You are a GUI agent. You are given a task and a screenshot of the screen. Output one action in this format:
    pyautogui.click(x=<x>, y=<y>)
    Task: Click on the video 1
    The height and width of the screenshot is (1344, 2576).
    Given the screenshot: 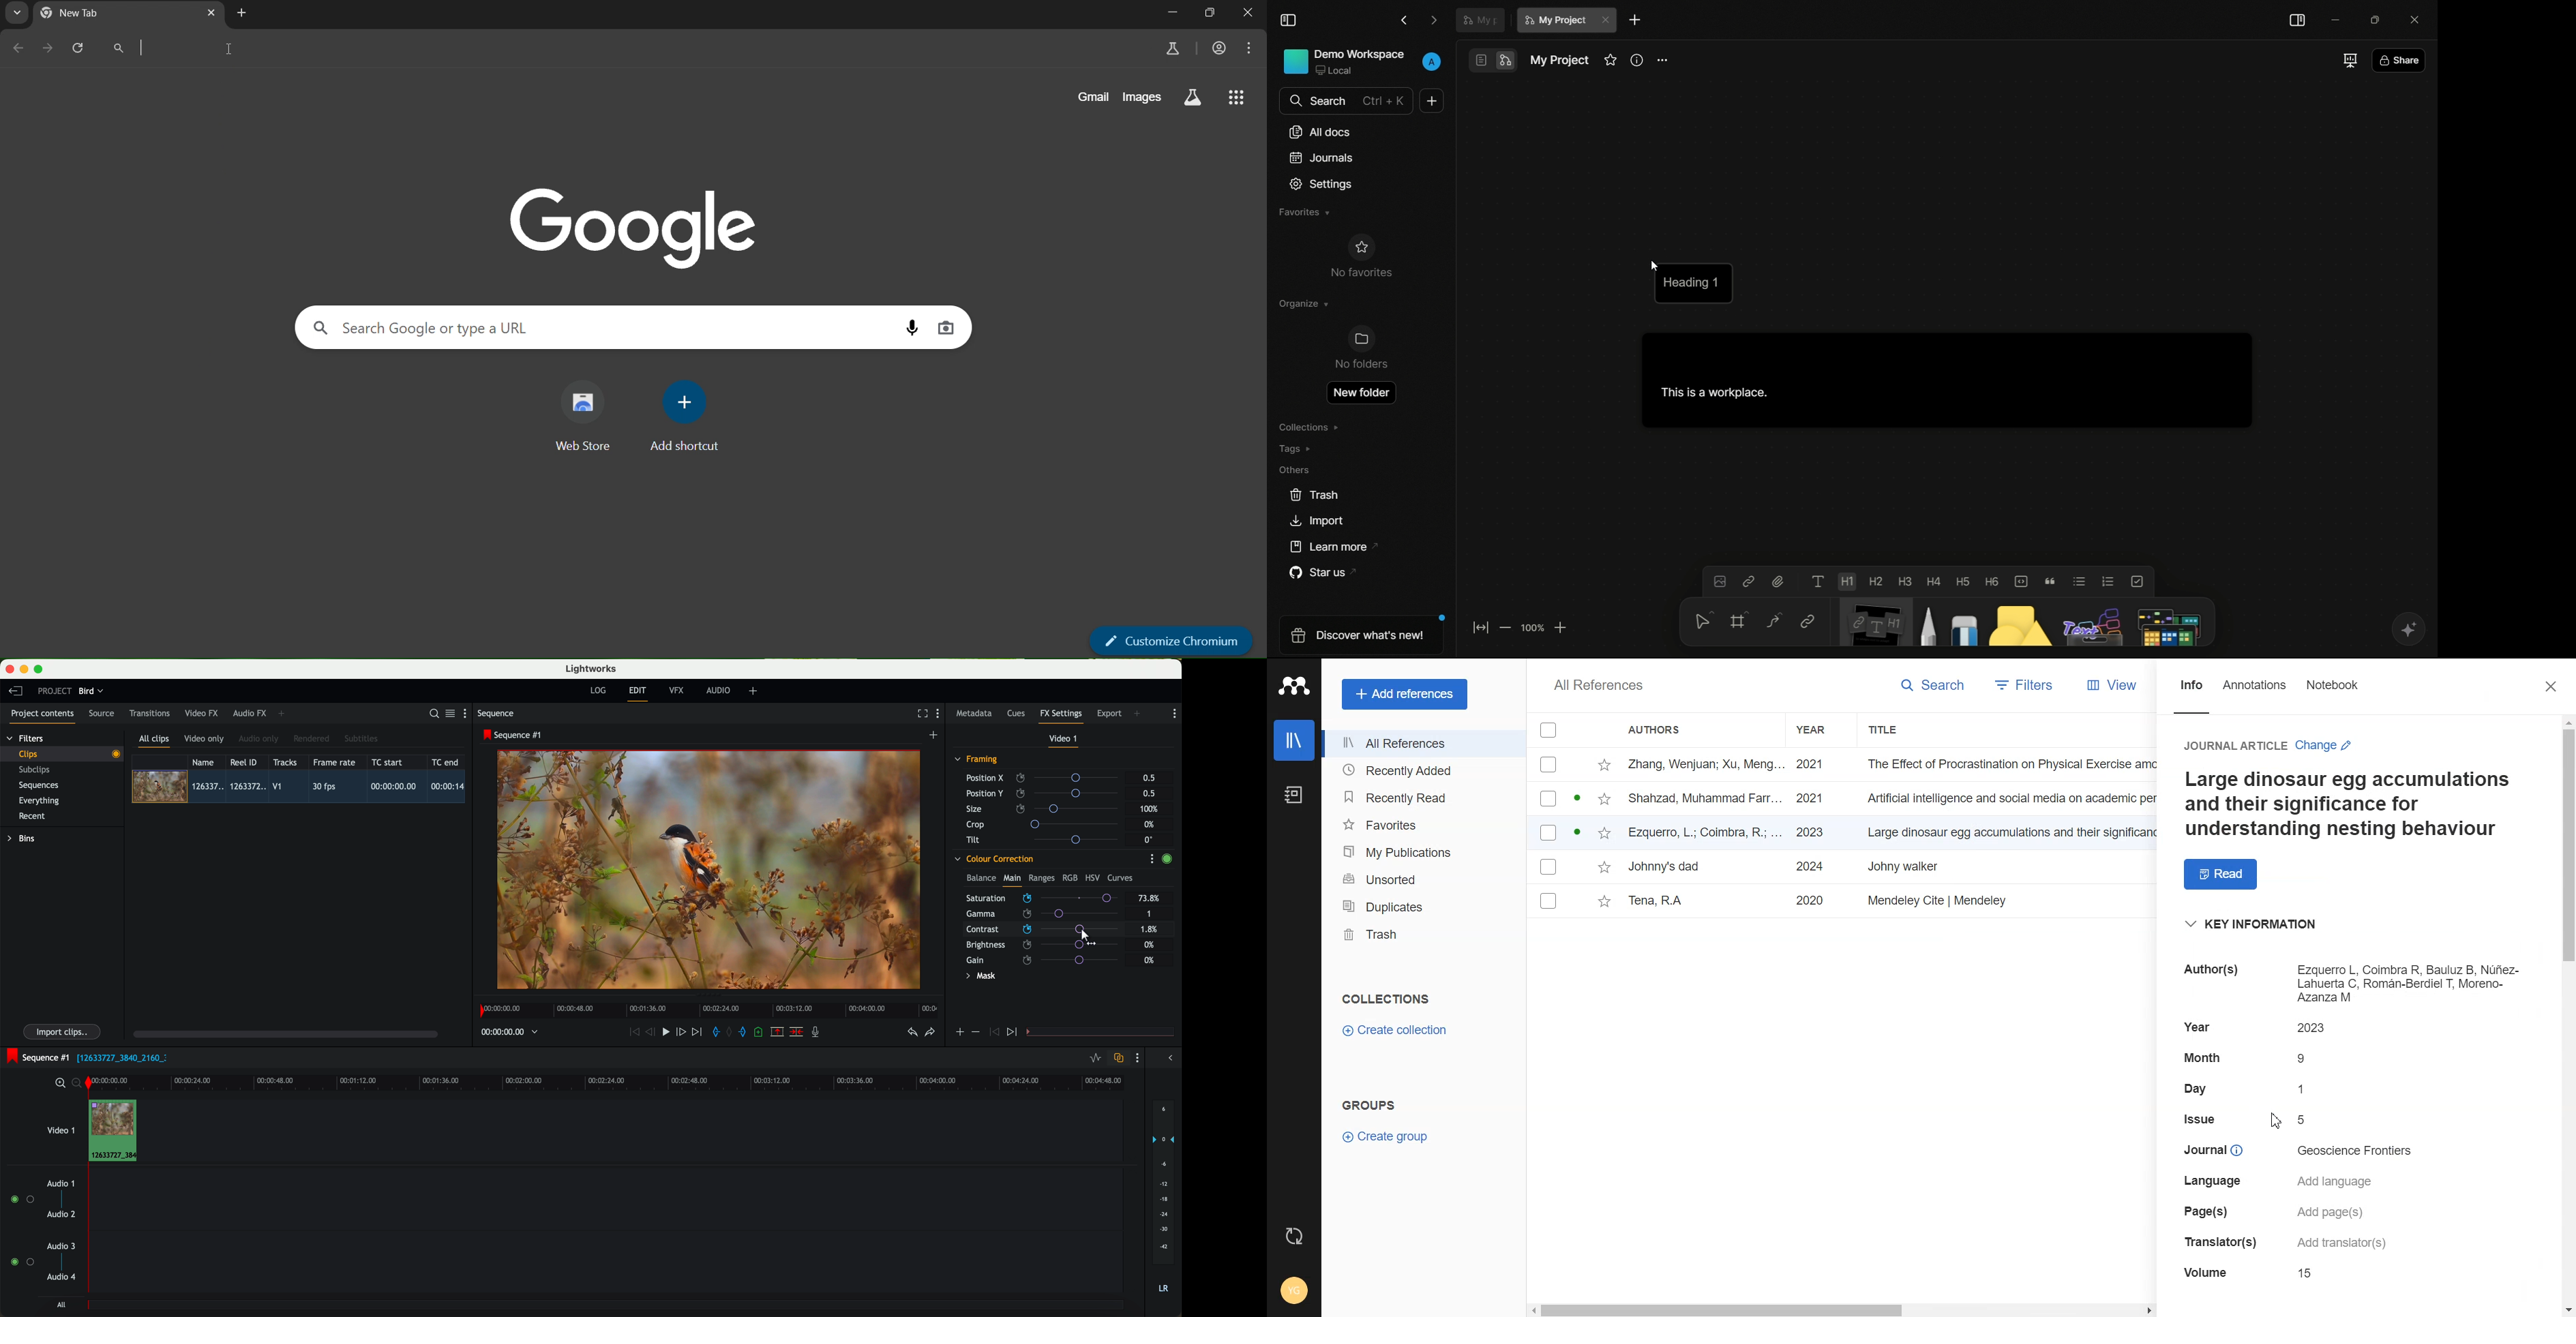 What is the action you would take?
    pyautogui.click(x=60, y=1128)
    